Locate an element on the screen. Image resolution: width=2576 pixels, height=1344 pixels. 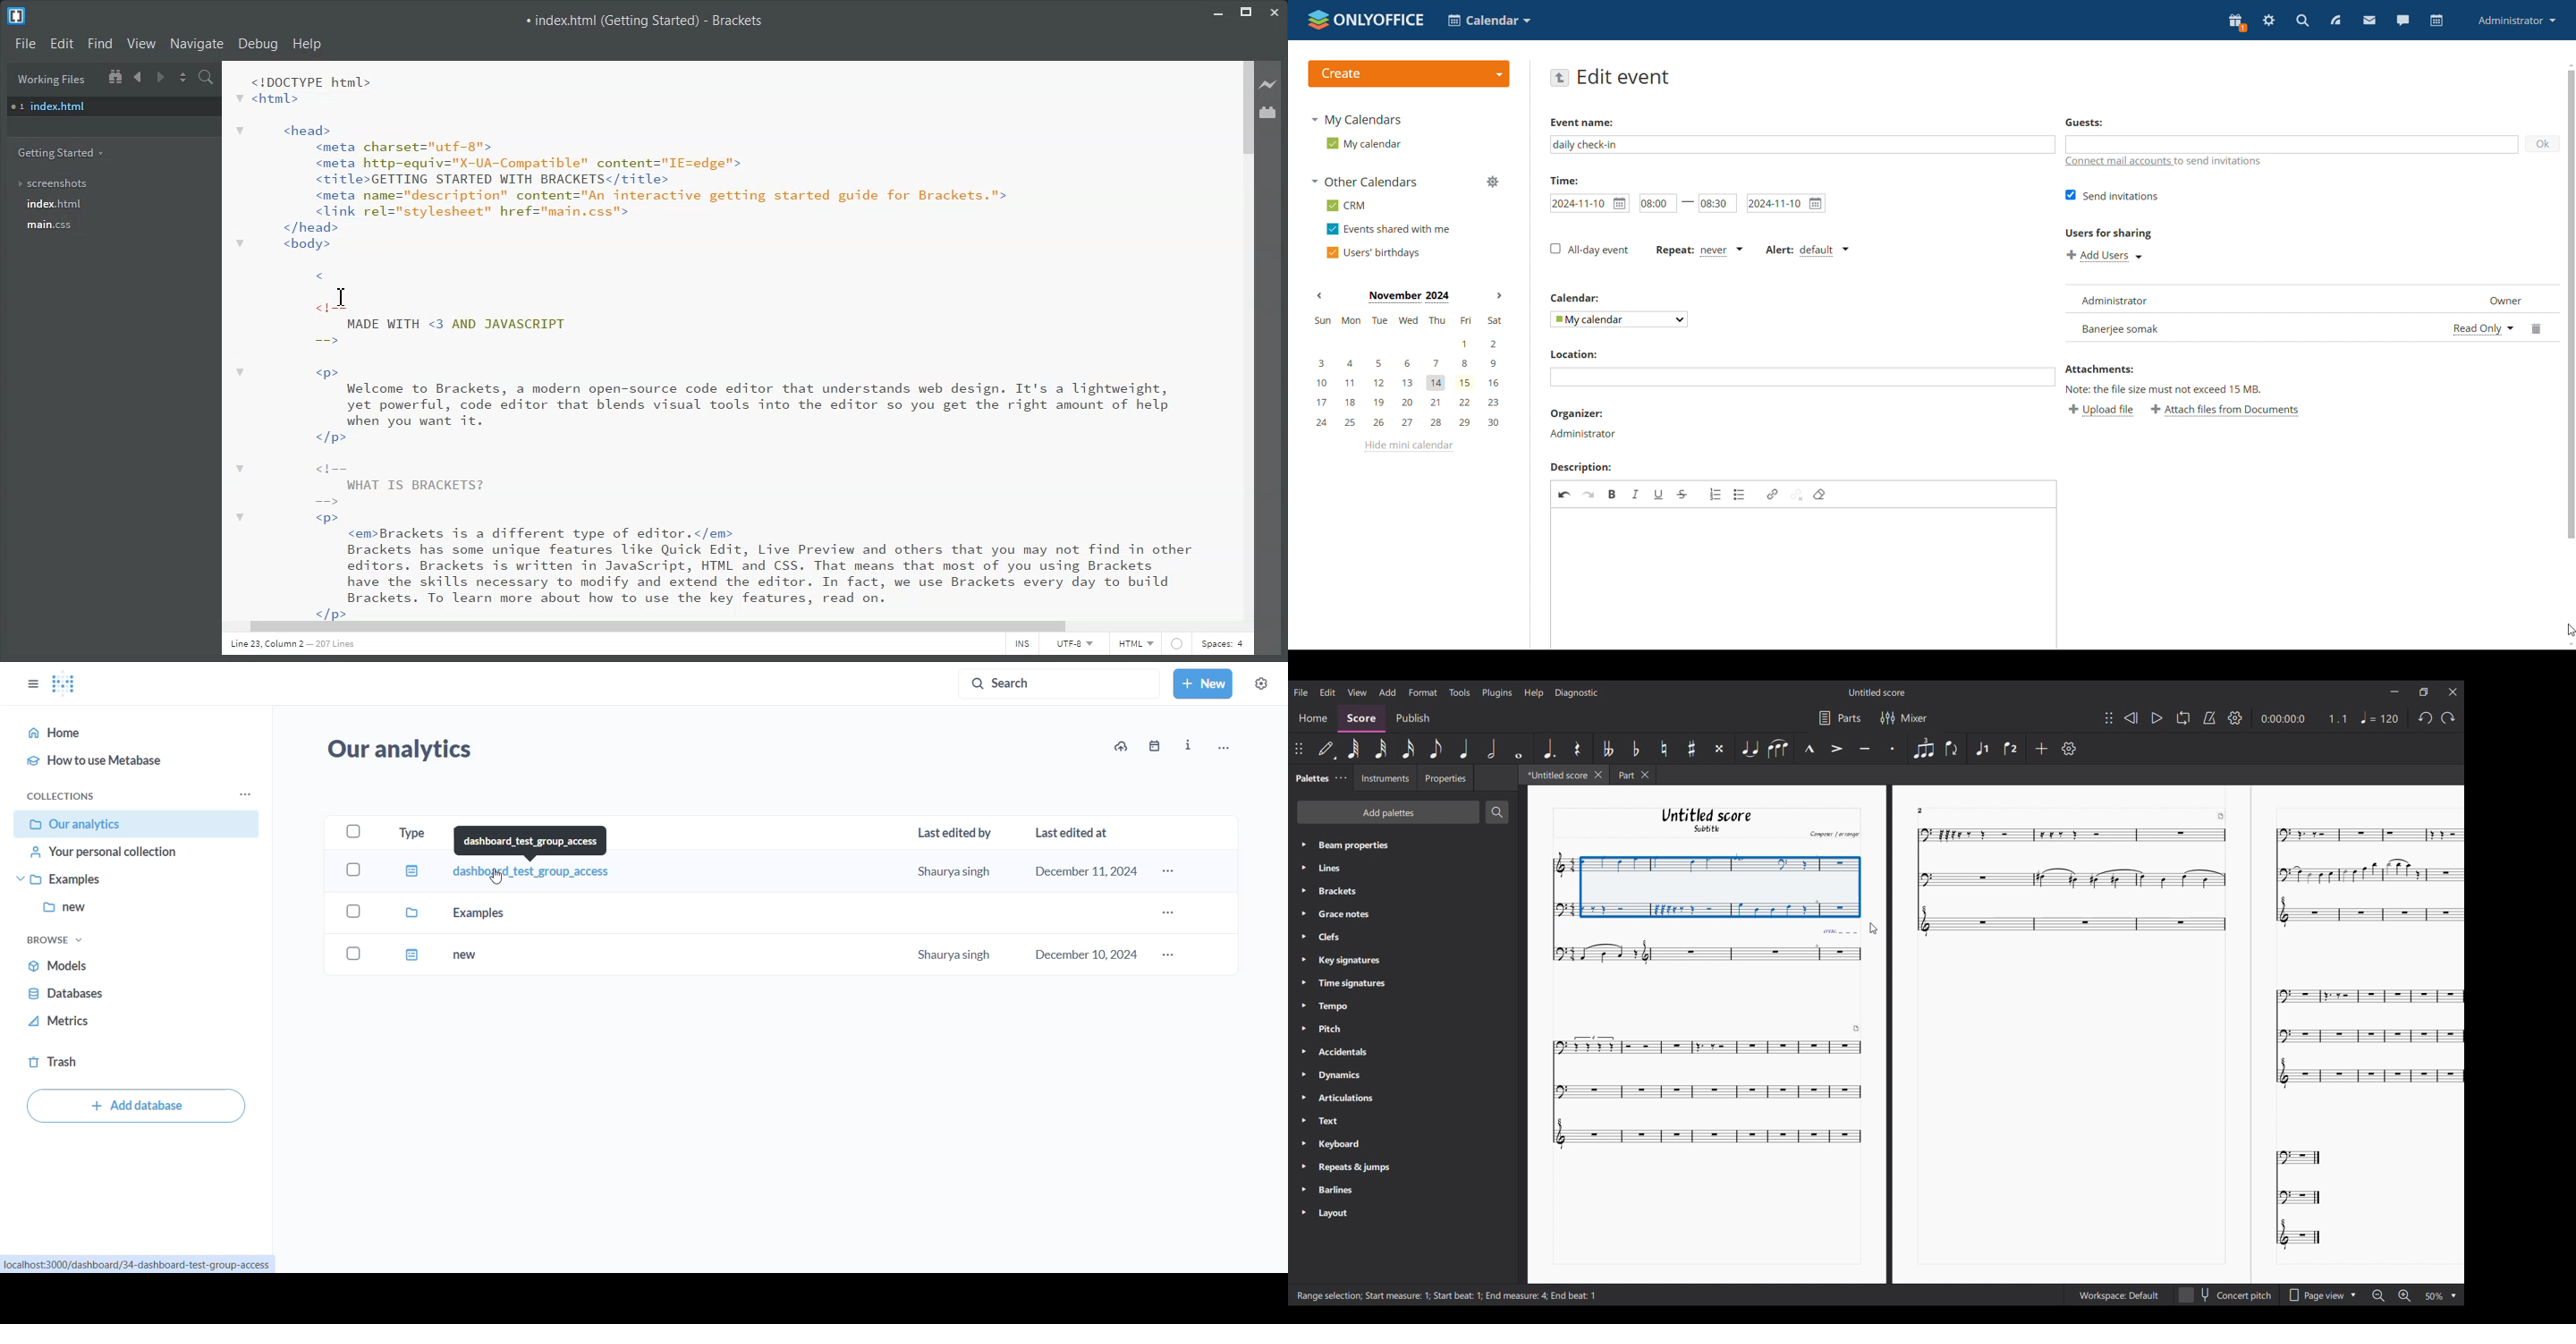
Score  is located at coordinates (1362, 720).